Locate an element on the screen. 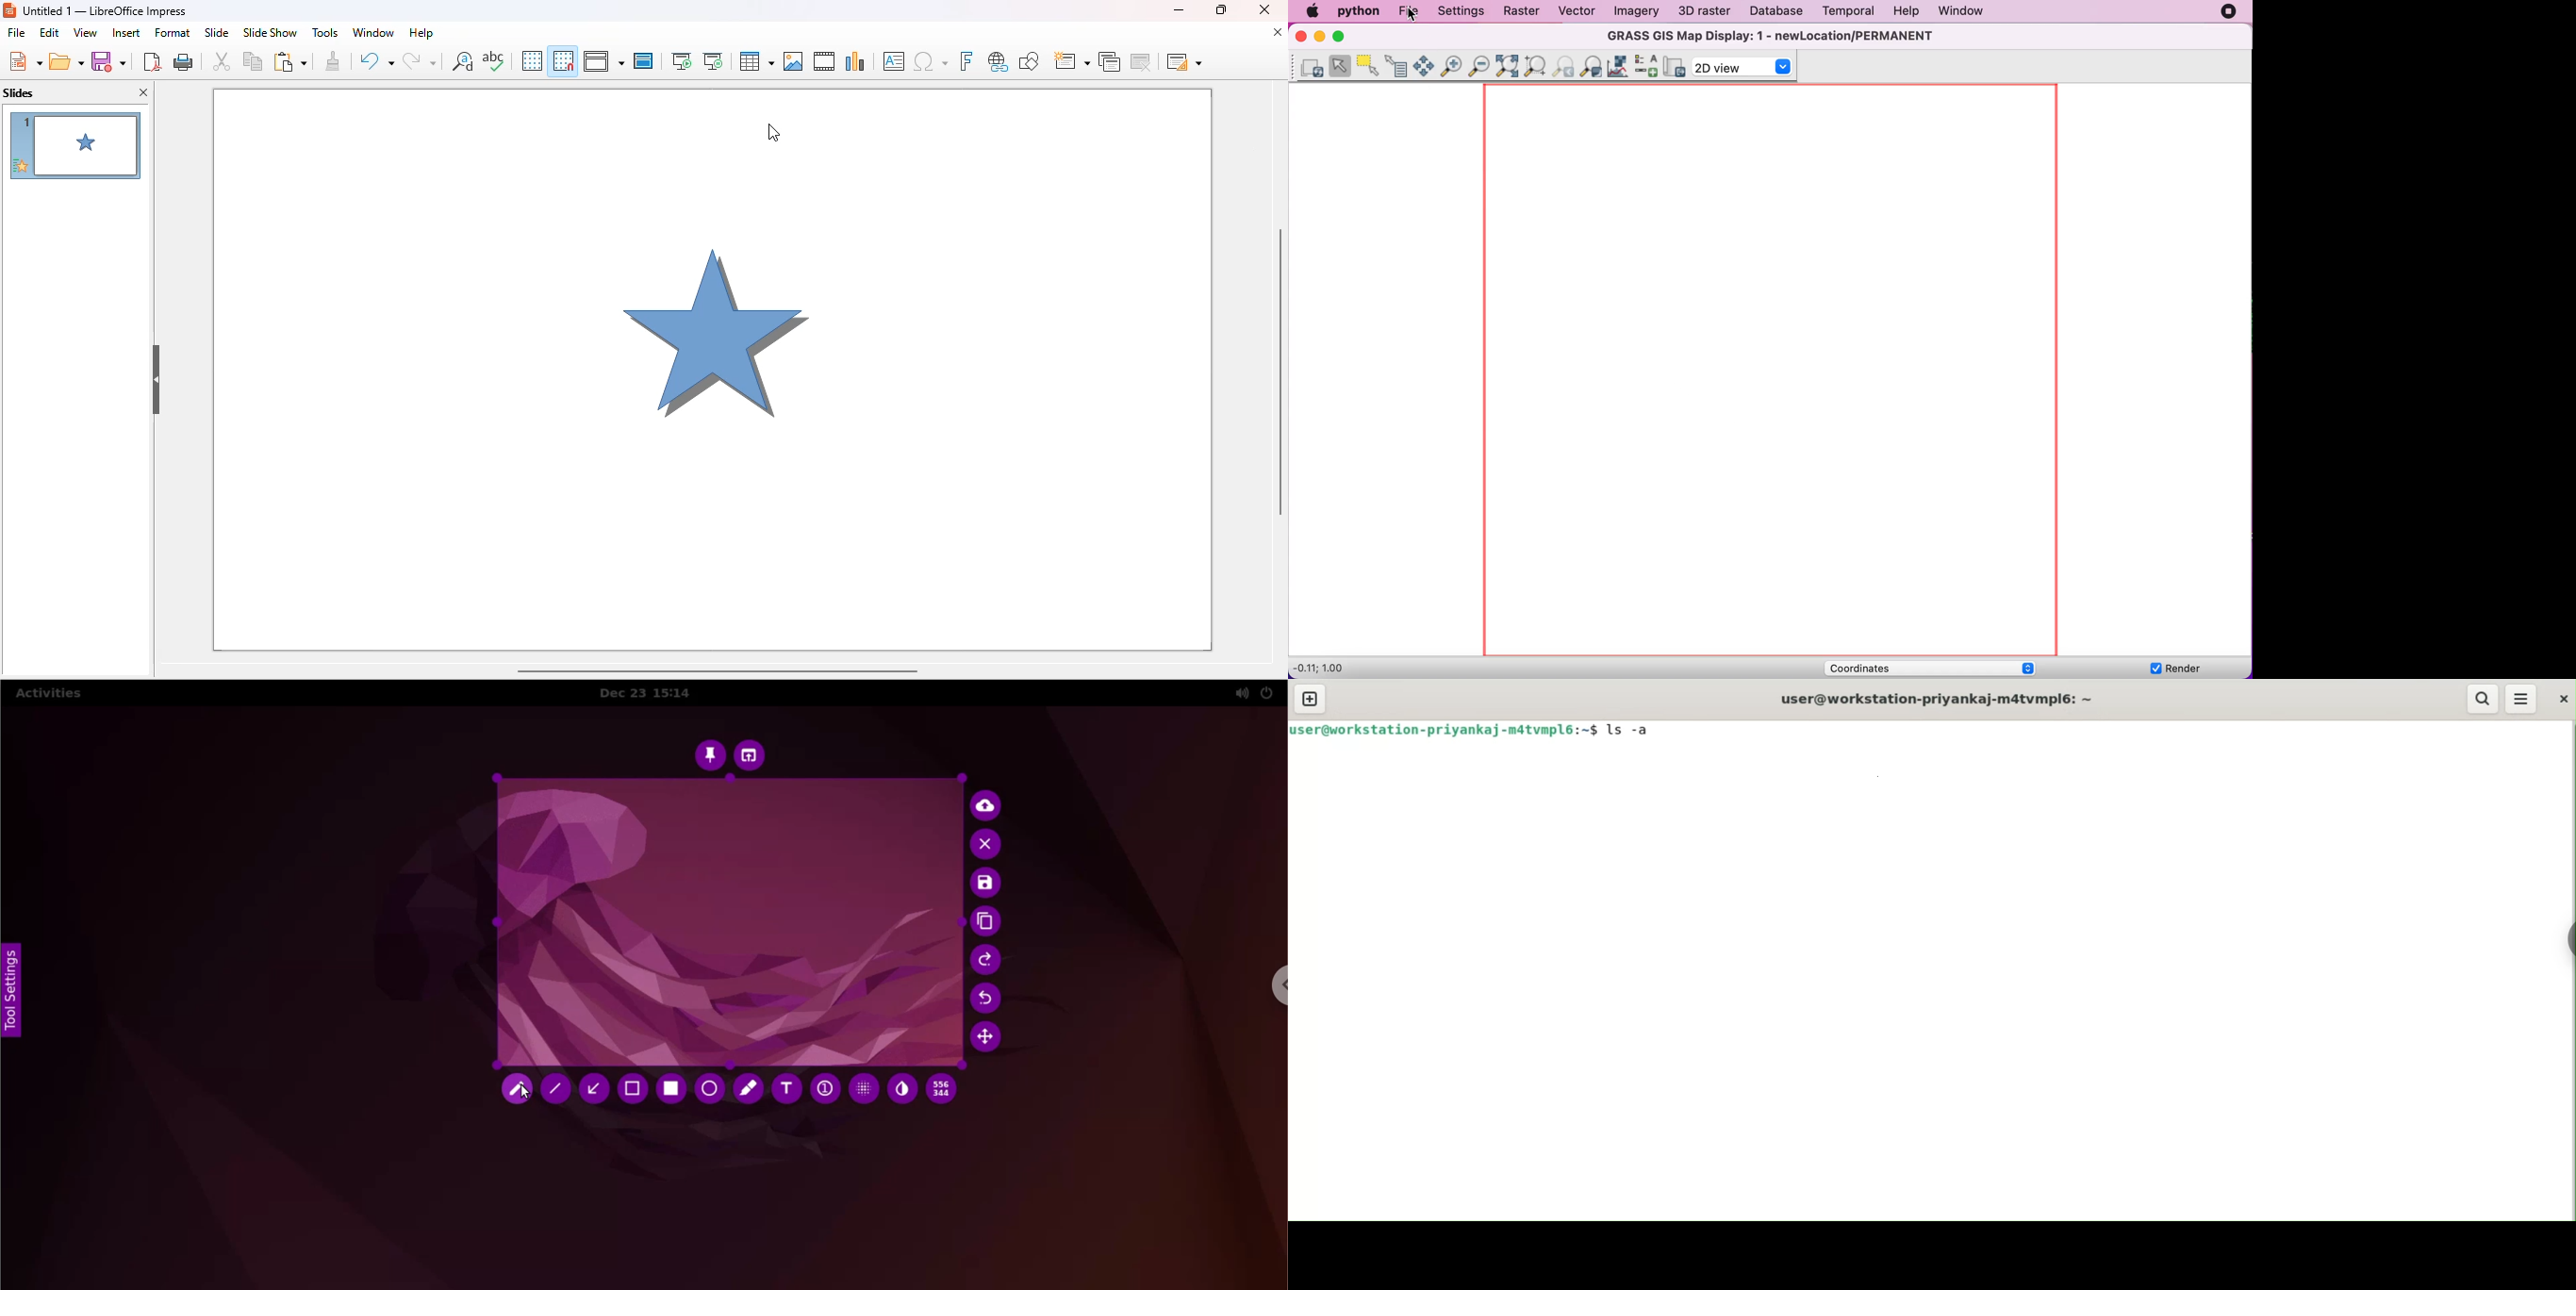 This screenshot has width=2576, height=1316. insert is located at coordinates (127, 32).